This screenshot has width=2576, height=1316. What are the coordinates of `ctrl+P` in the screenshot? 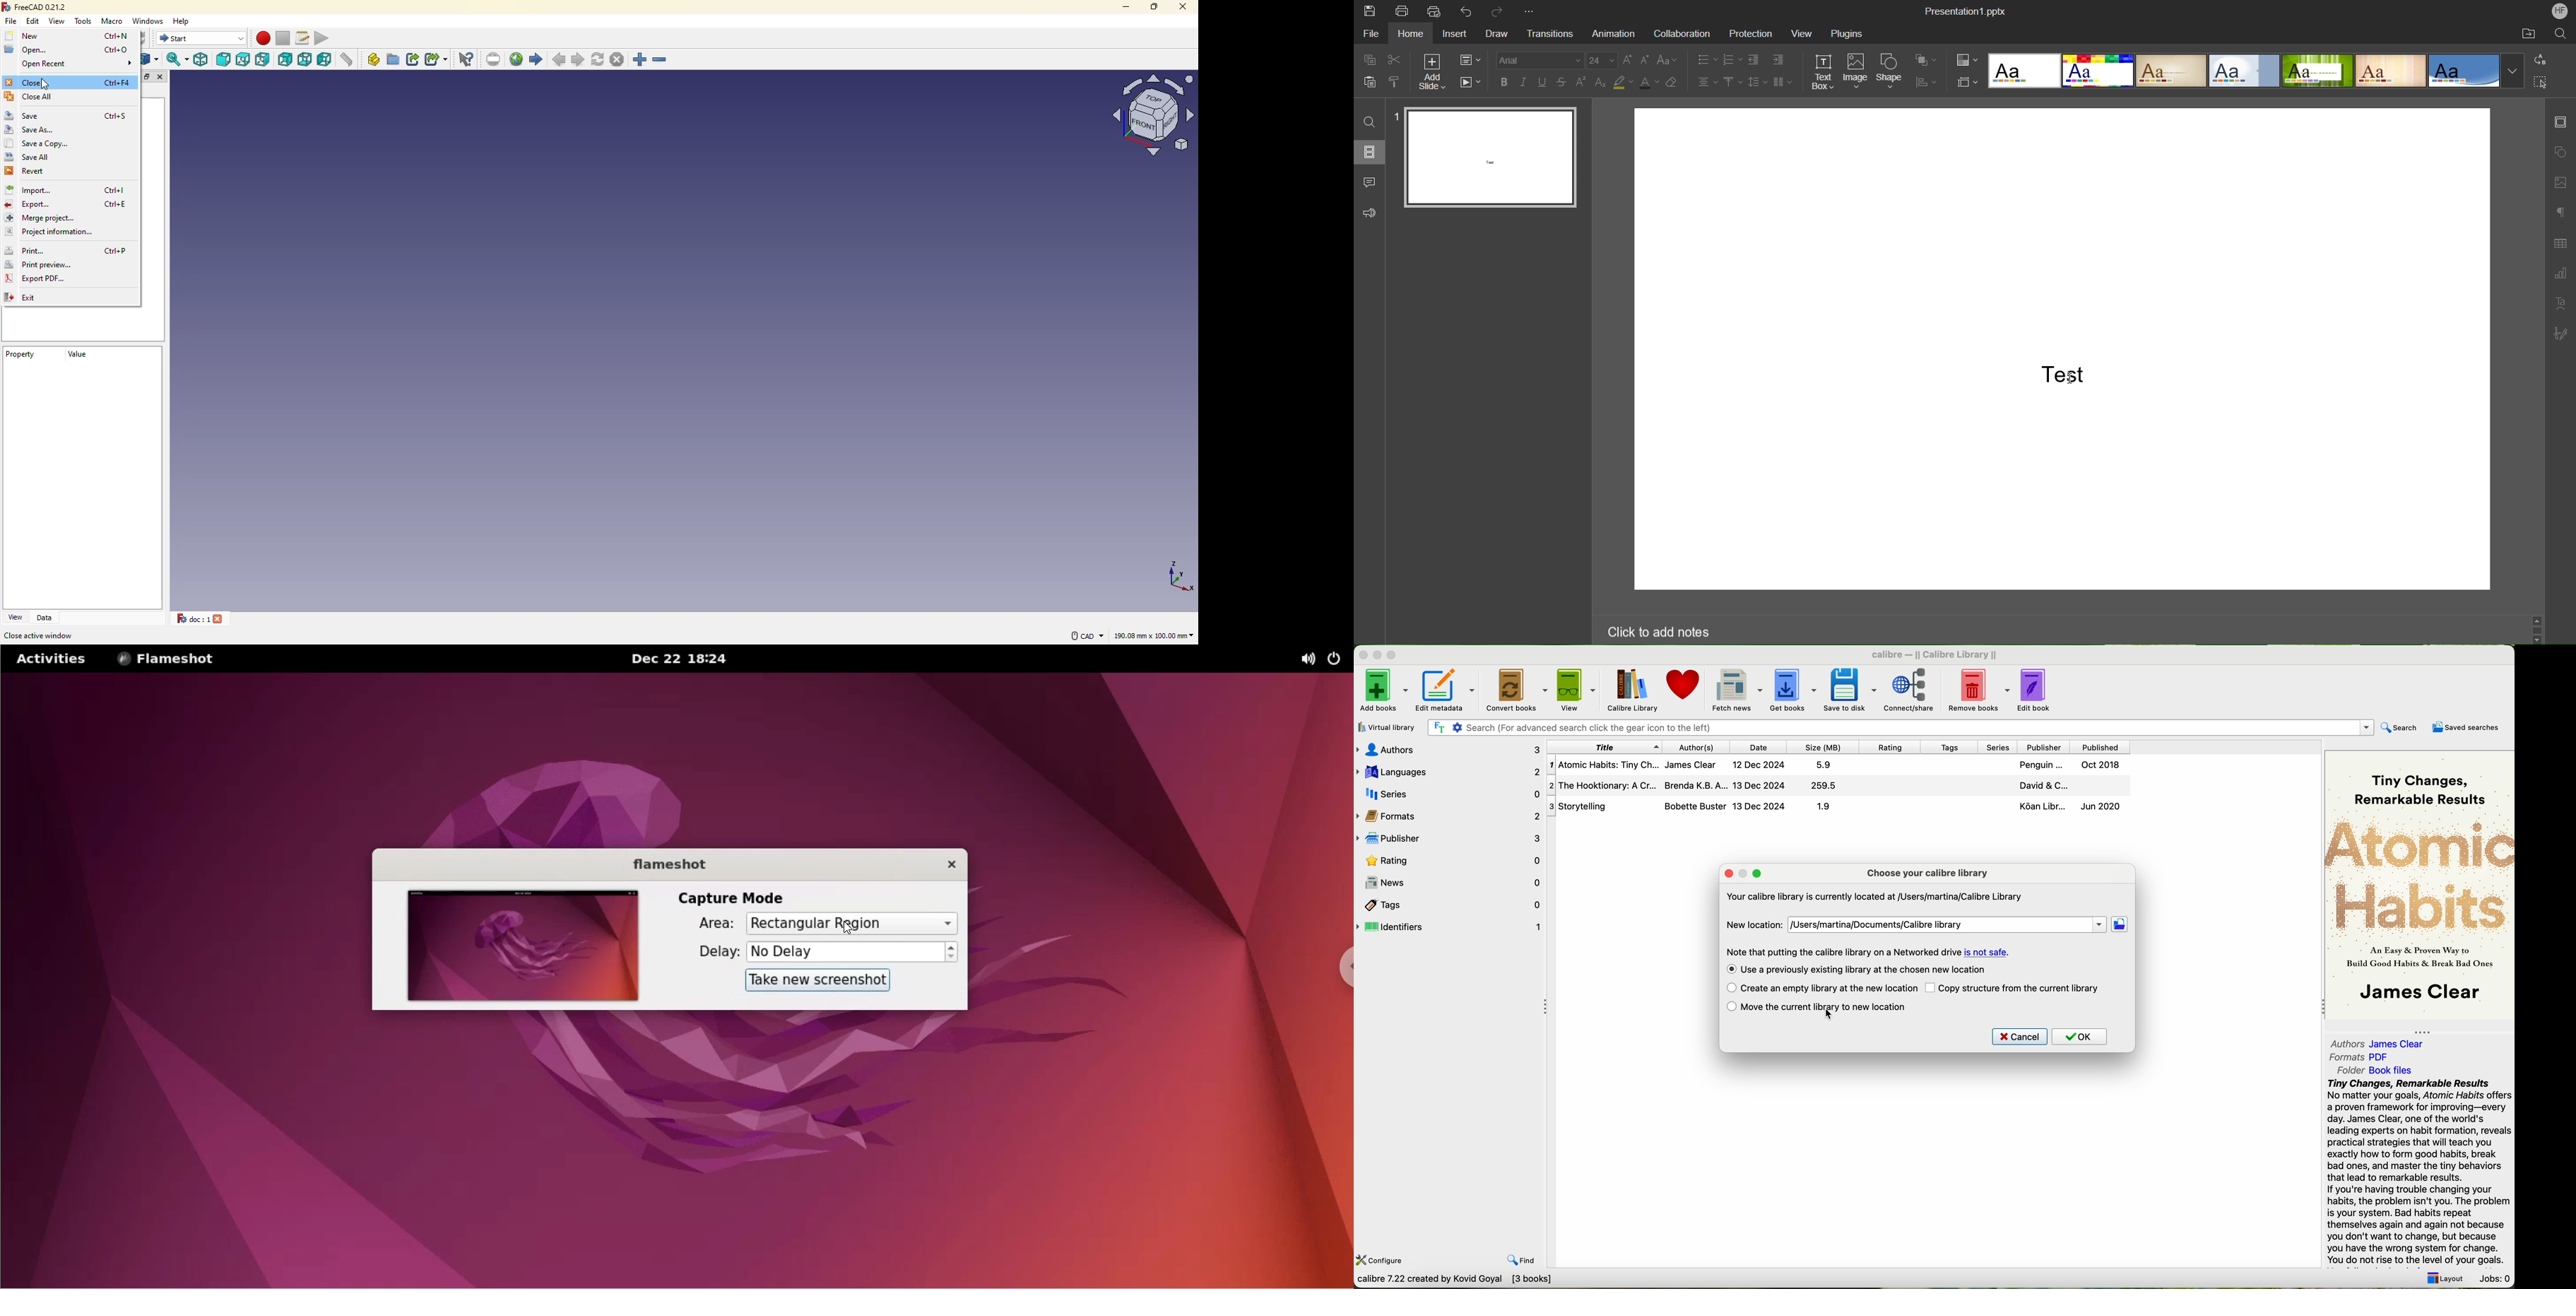 It's located at (115, 250).